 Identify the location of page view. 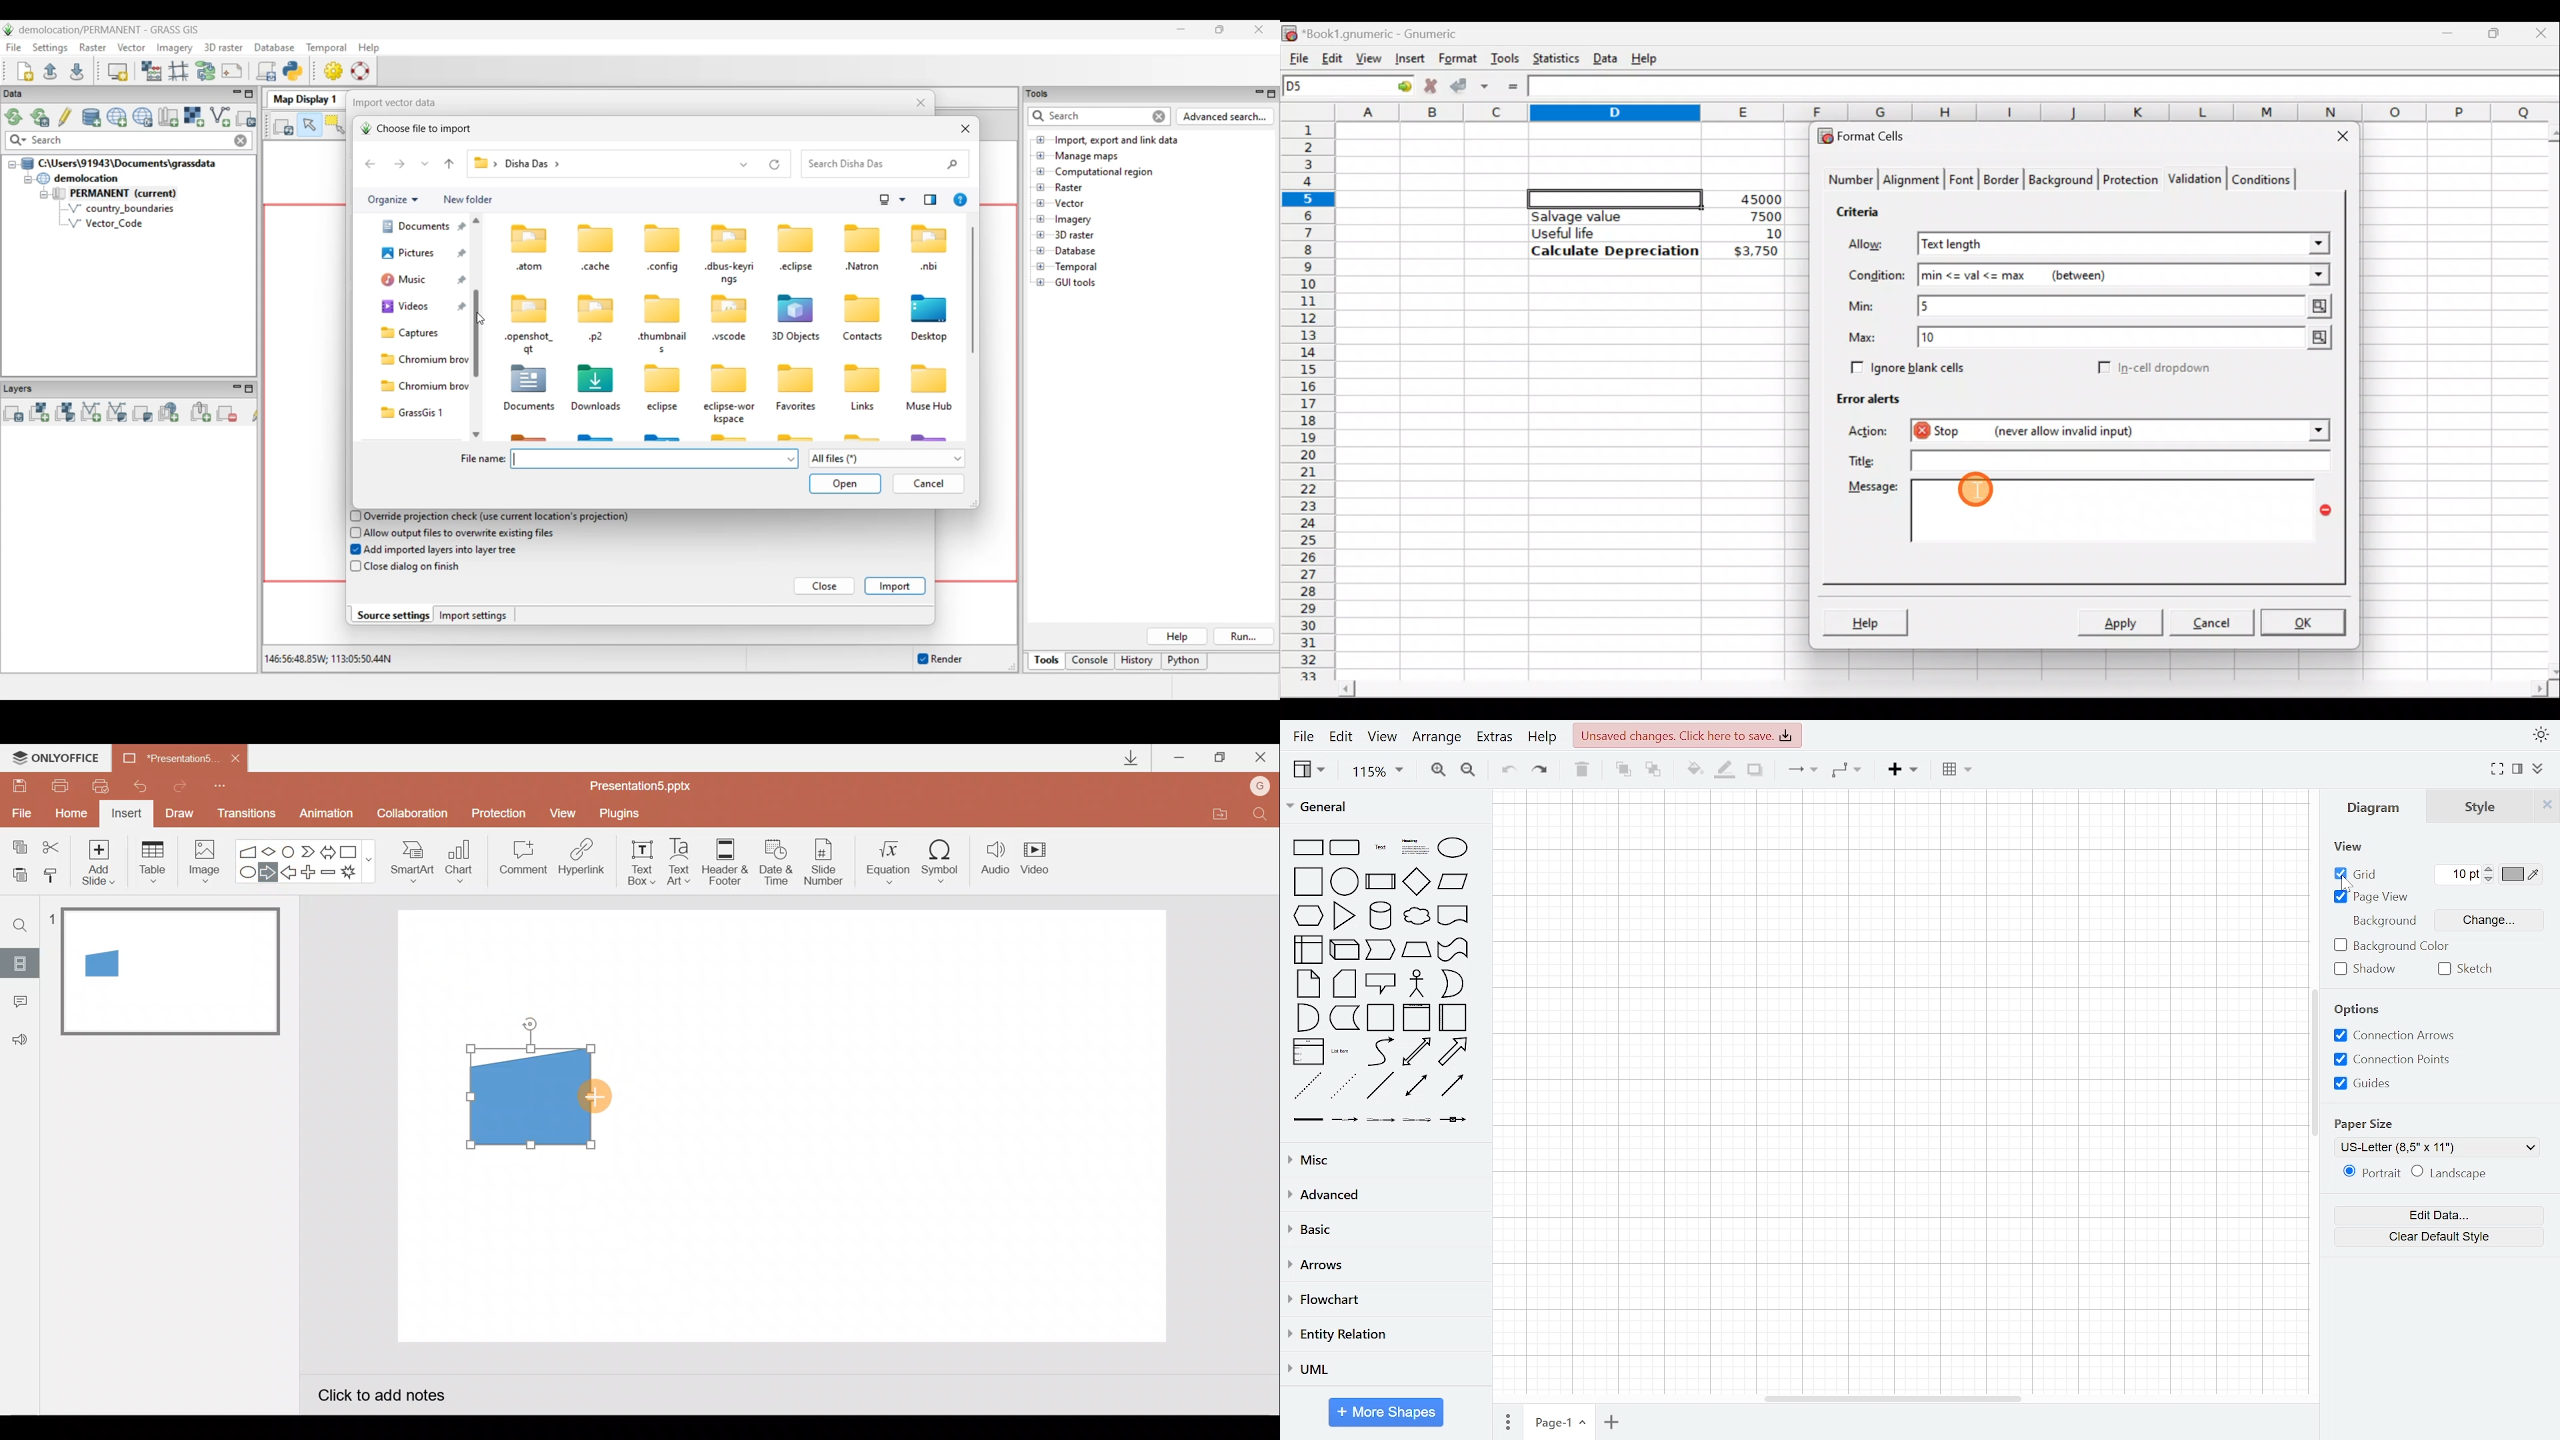
(2374, 897).